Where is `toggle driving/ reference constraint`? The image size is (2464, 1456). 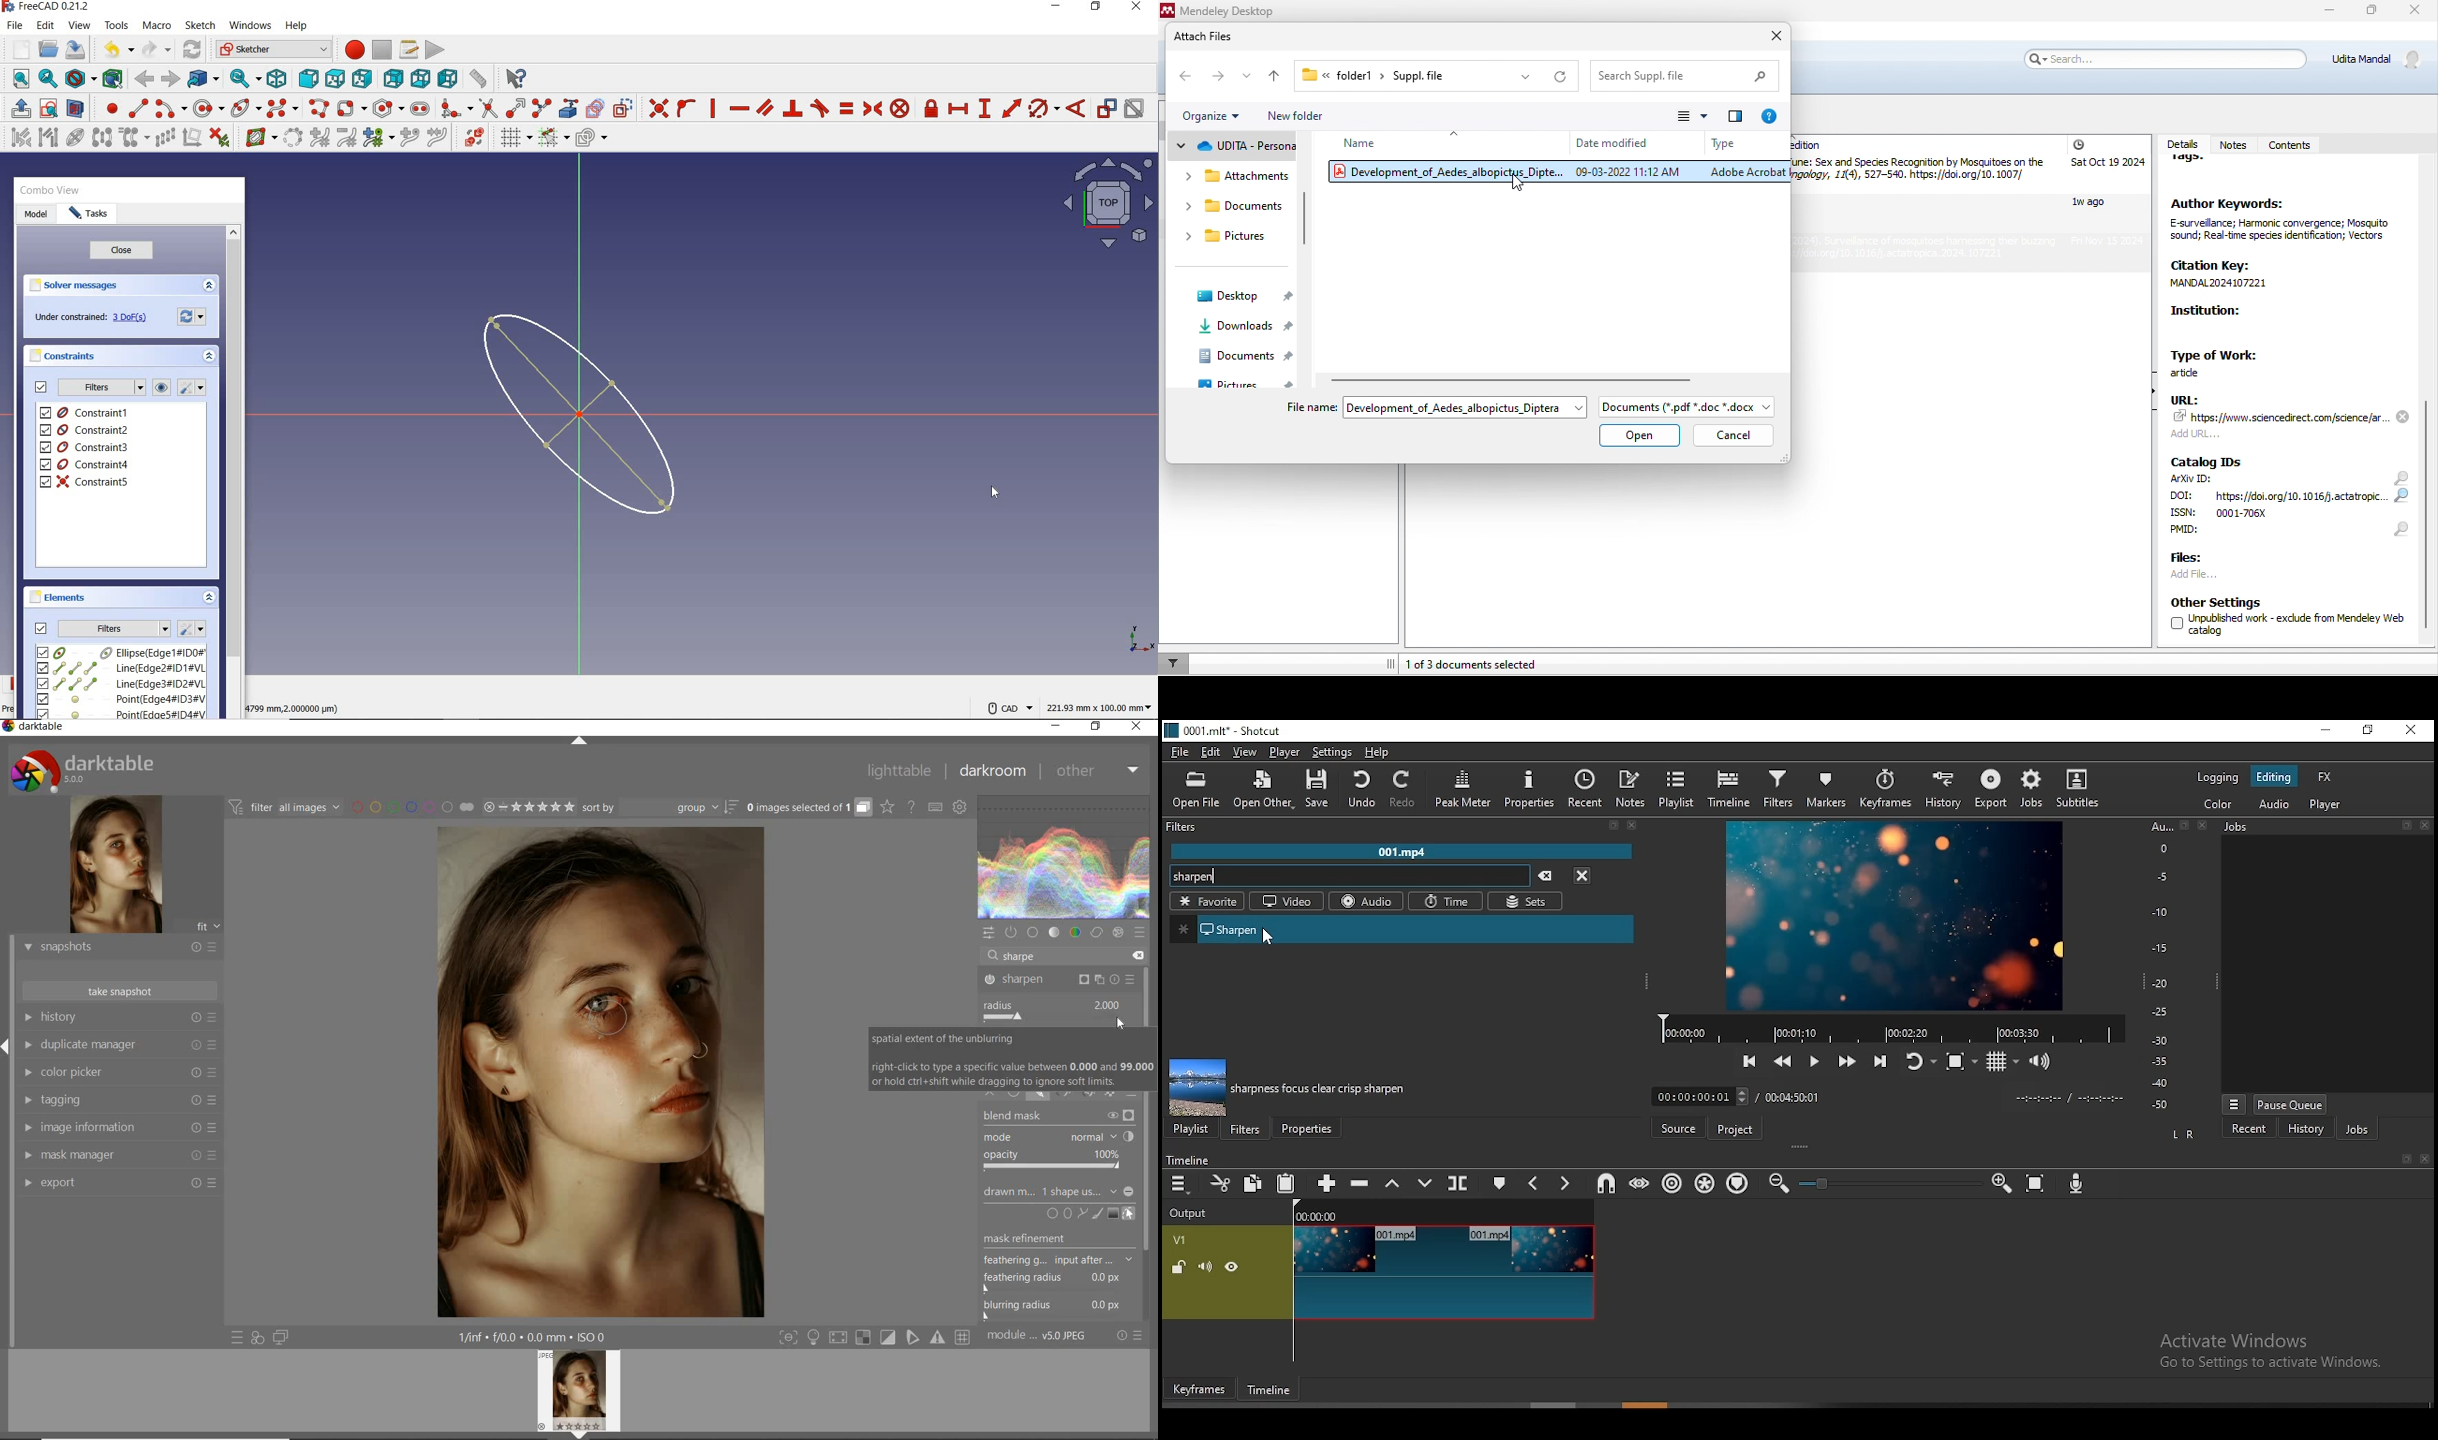
toggle driving/ reference constraint is located at coordinates (1108, 108).